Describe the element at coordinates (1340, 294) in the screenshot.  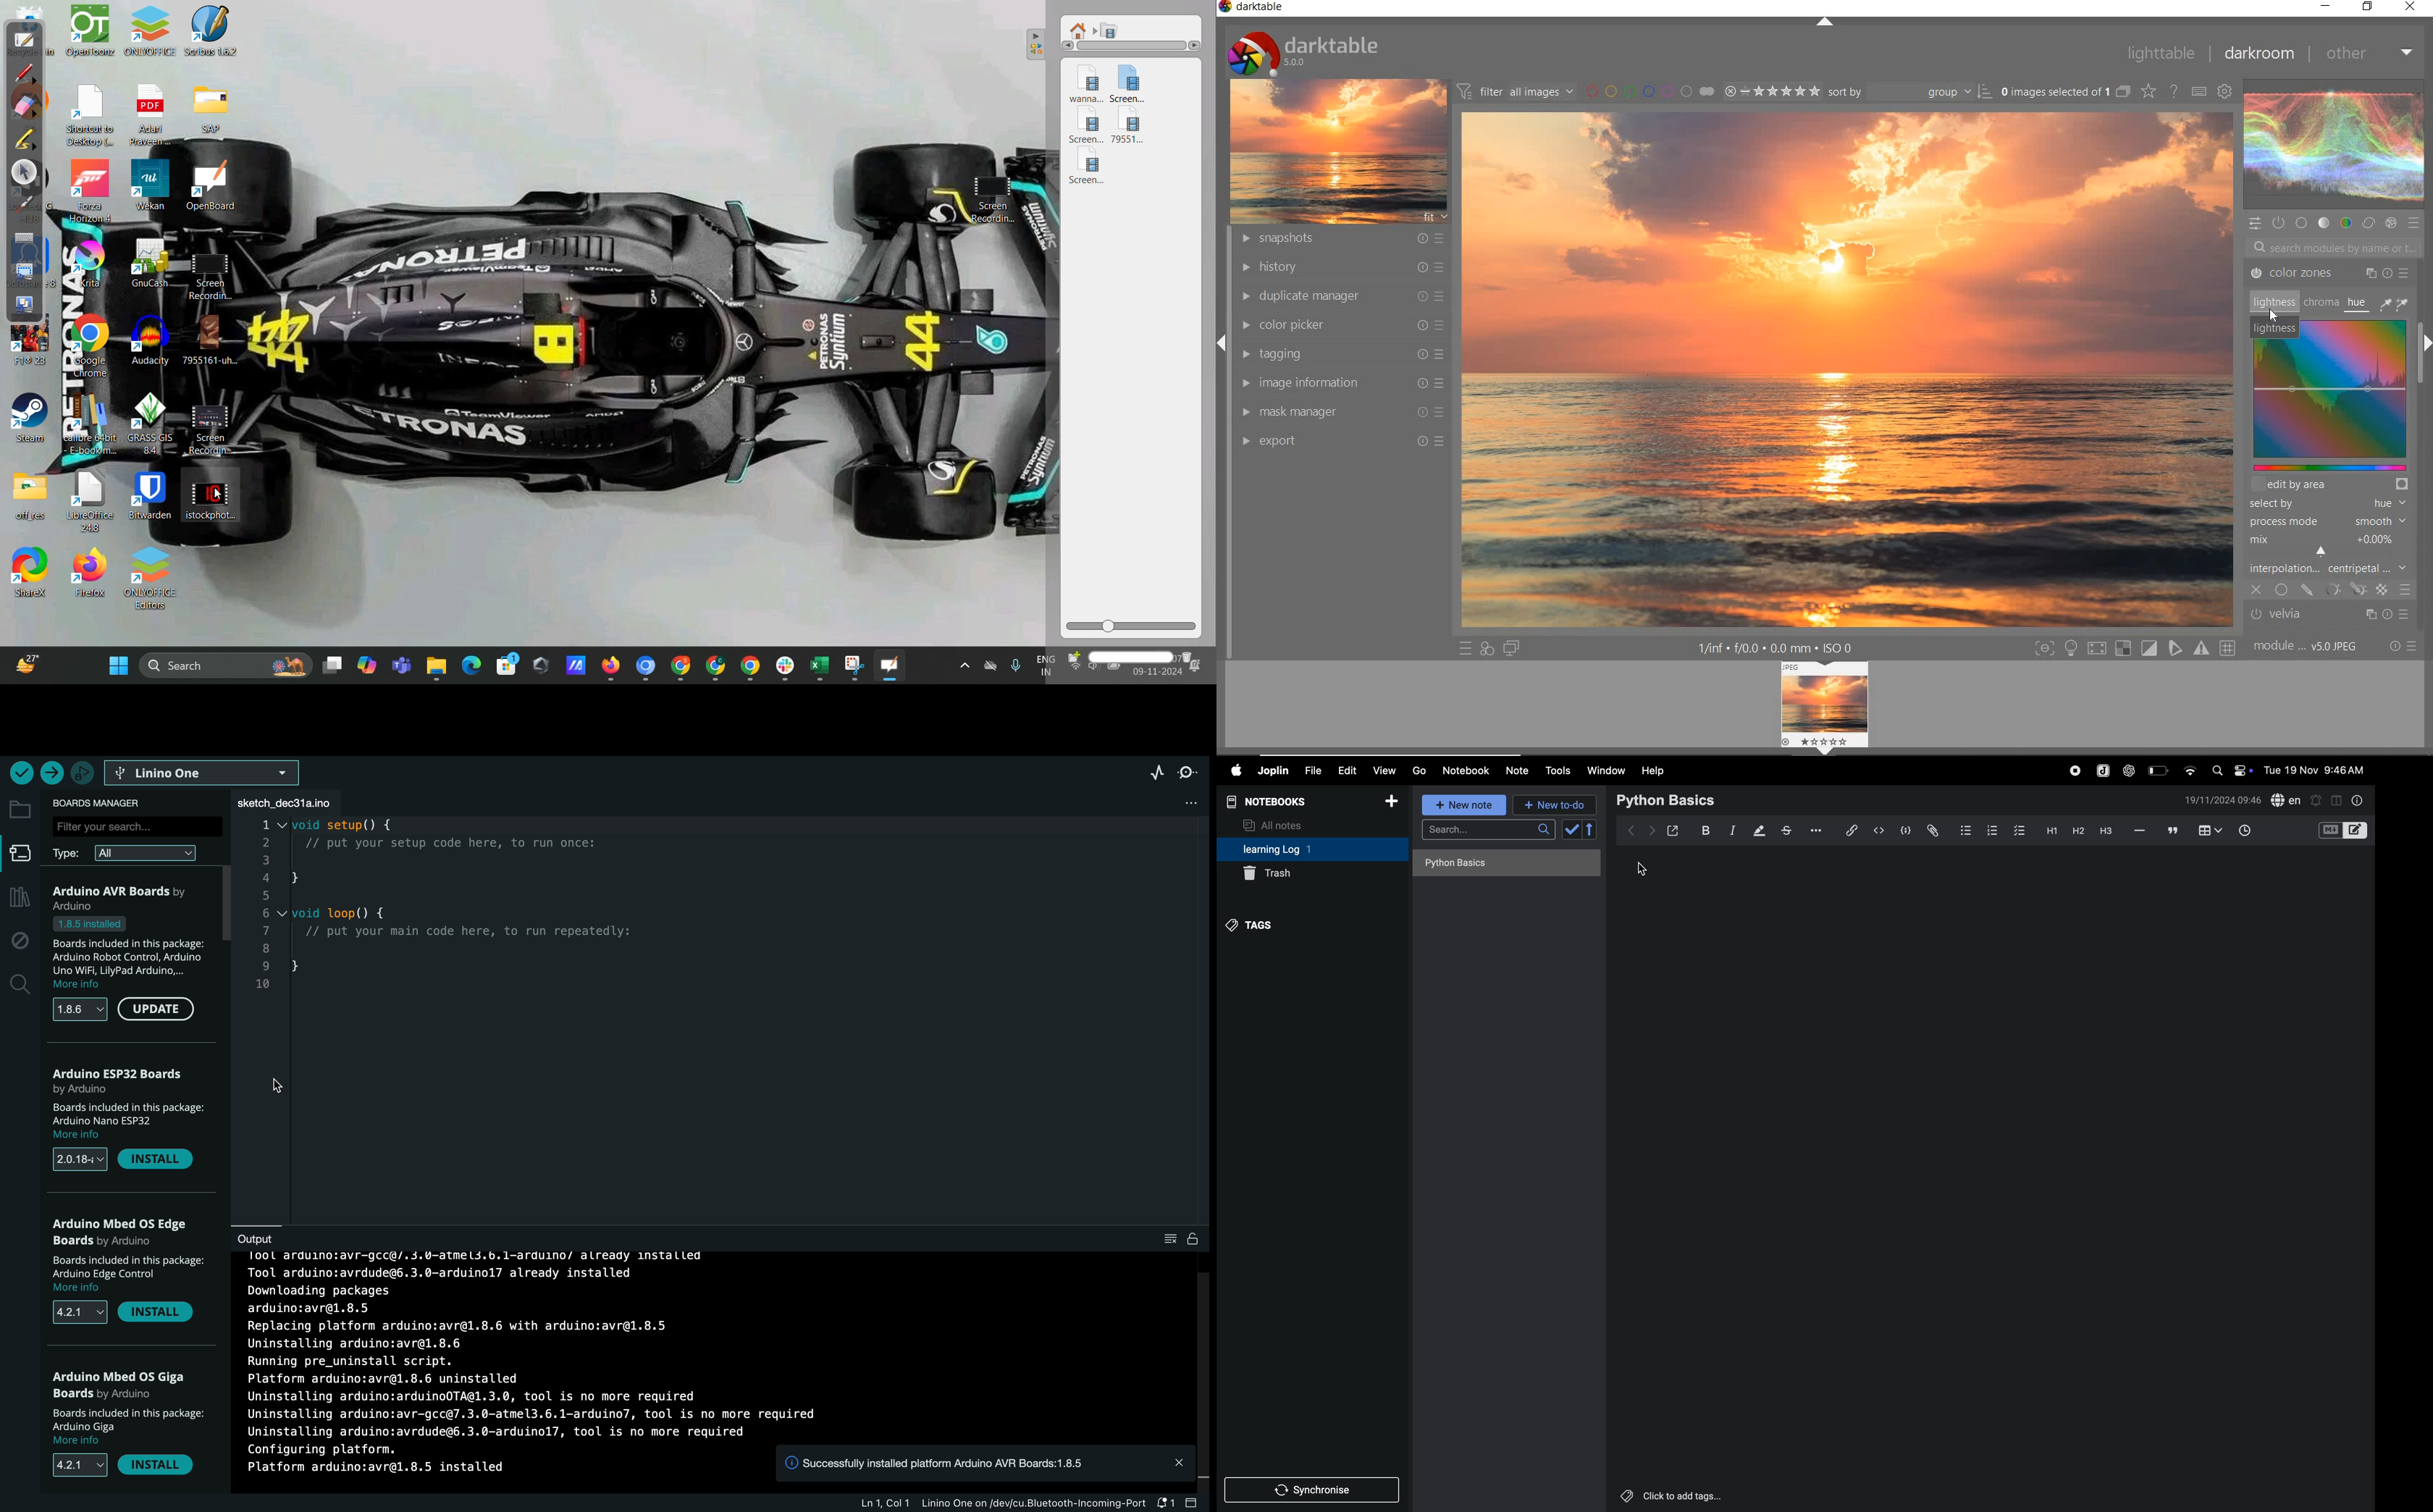
I see `DUPLICATE MANAGER` at that location.